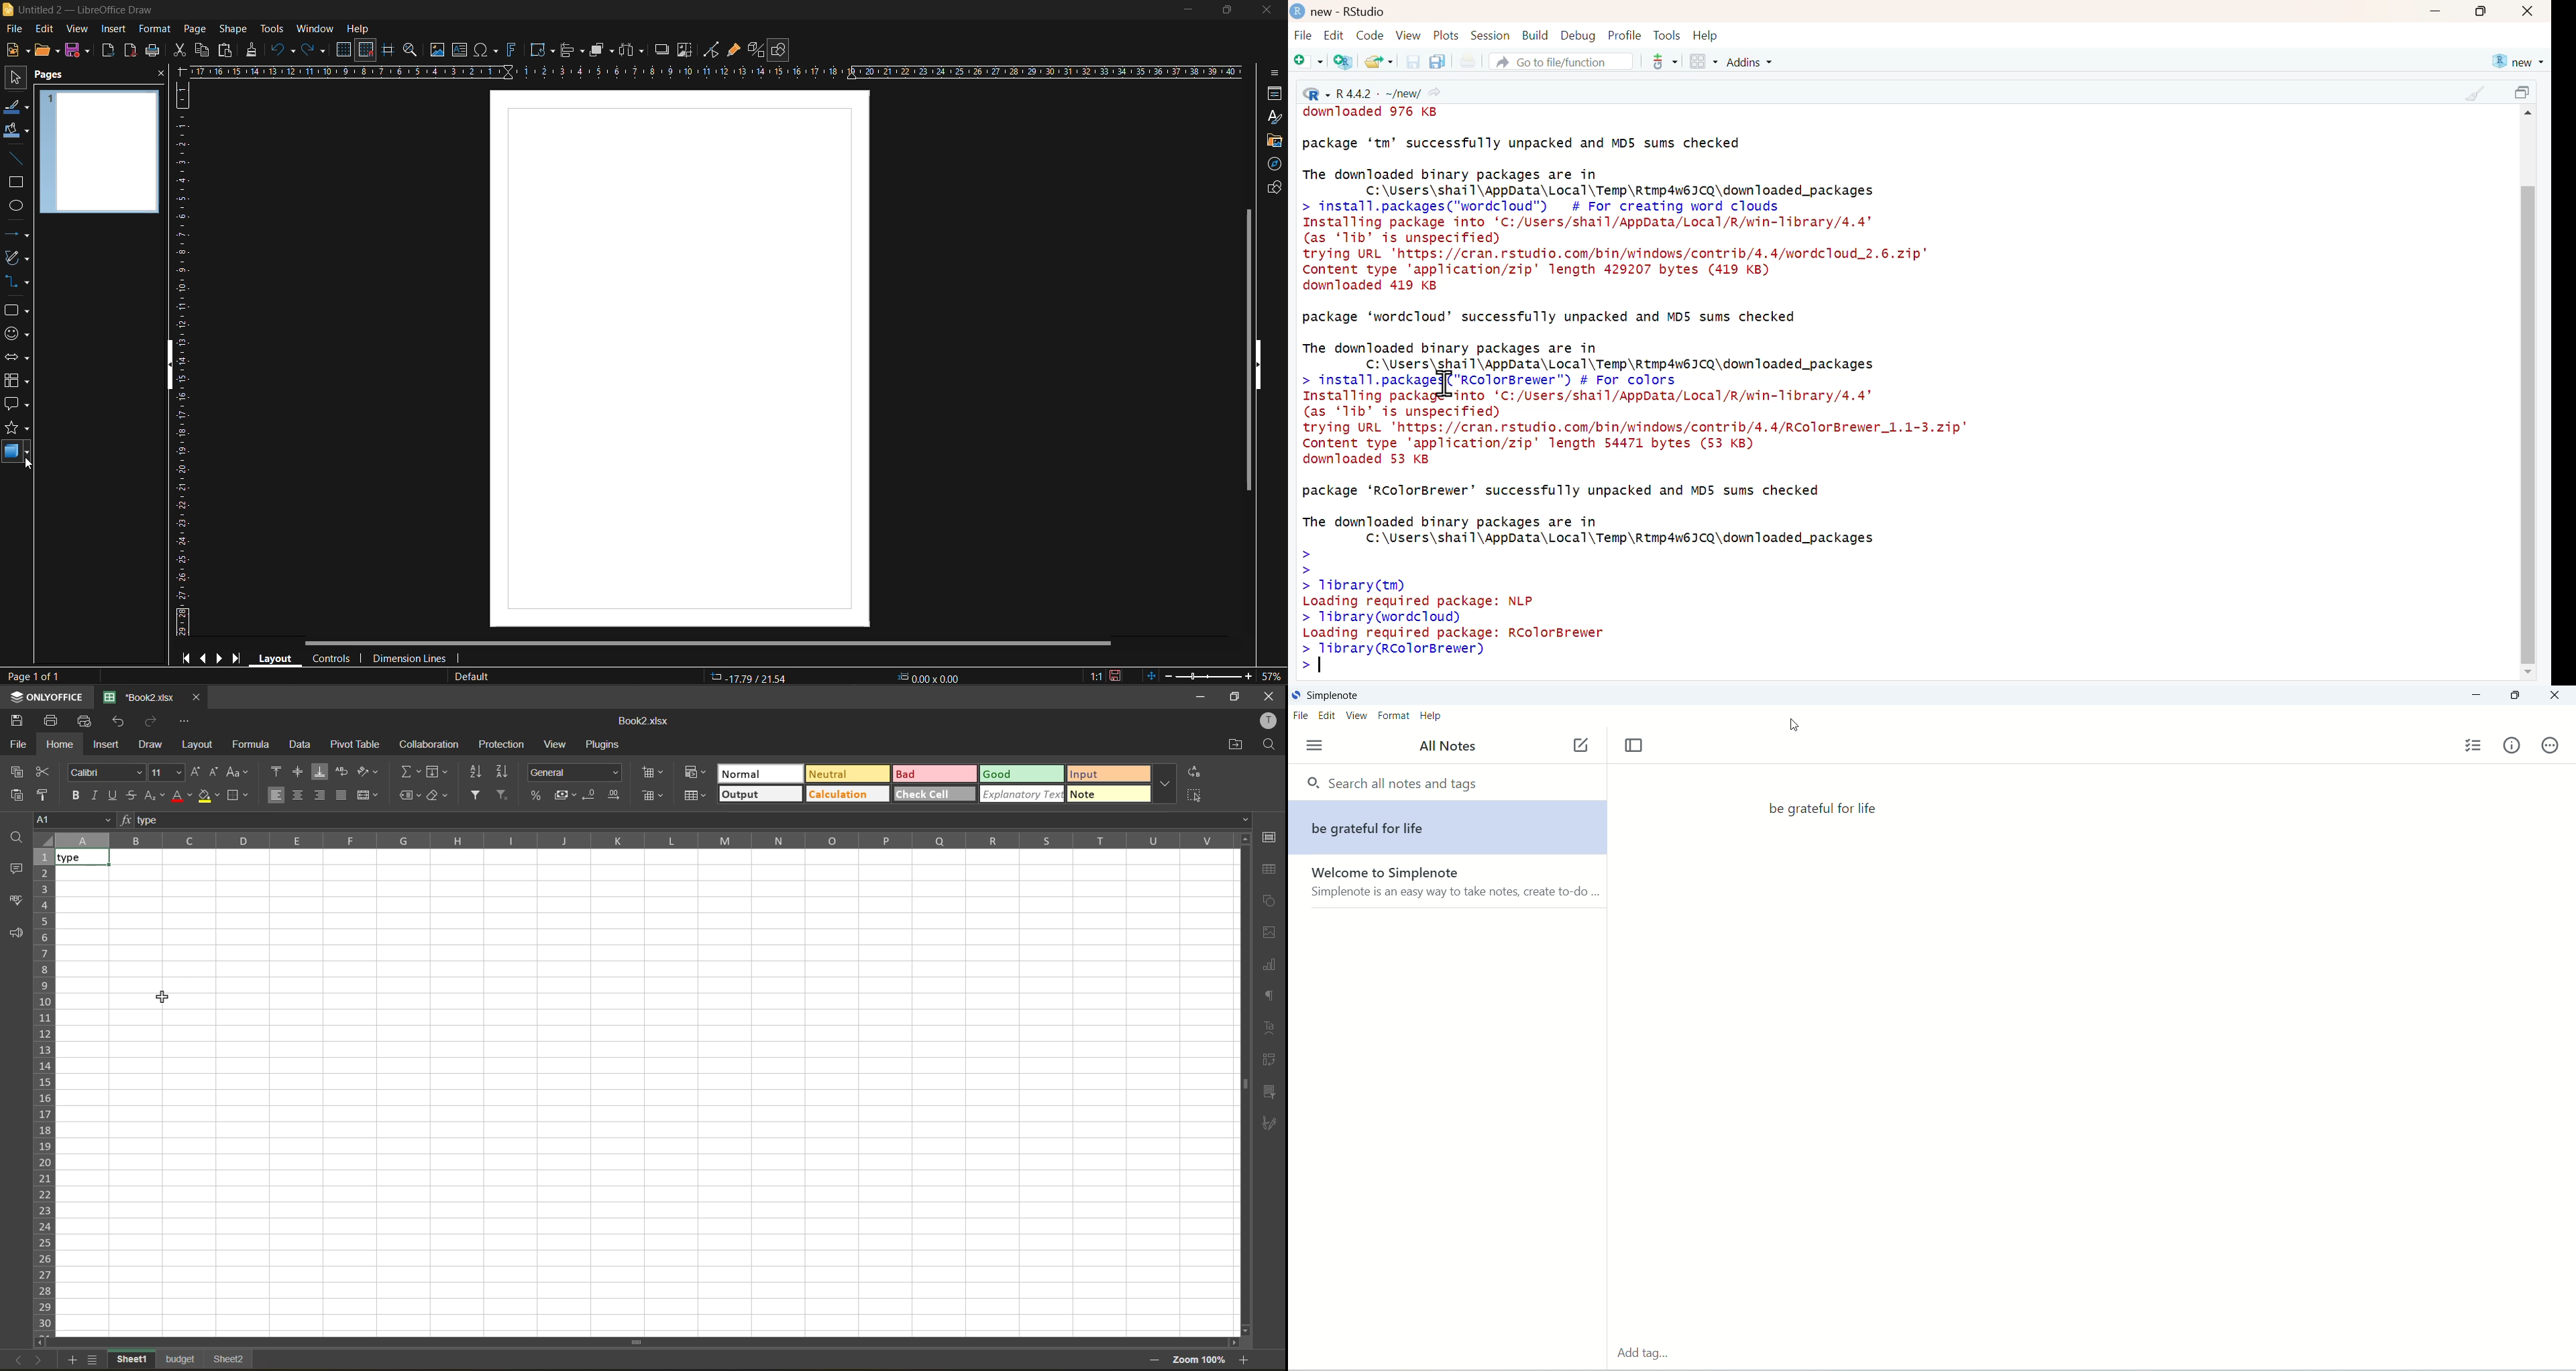 The height and width of the screenshot is (1372, 2576). What do you see at coordinates (342, 773) in the screenshot?
I see `wrap text` at bounding box center [342, 773].